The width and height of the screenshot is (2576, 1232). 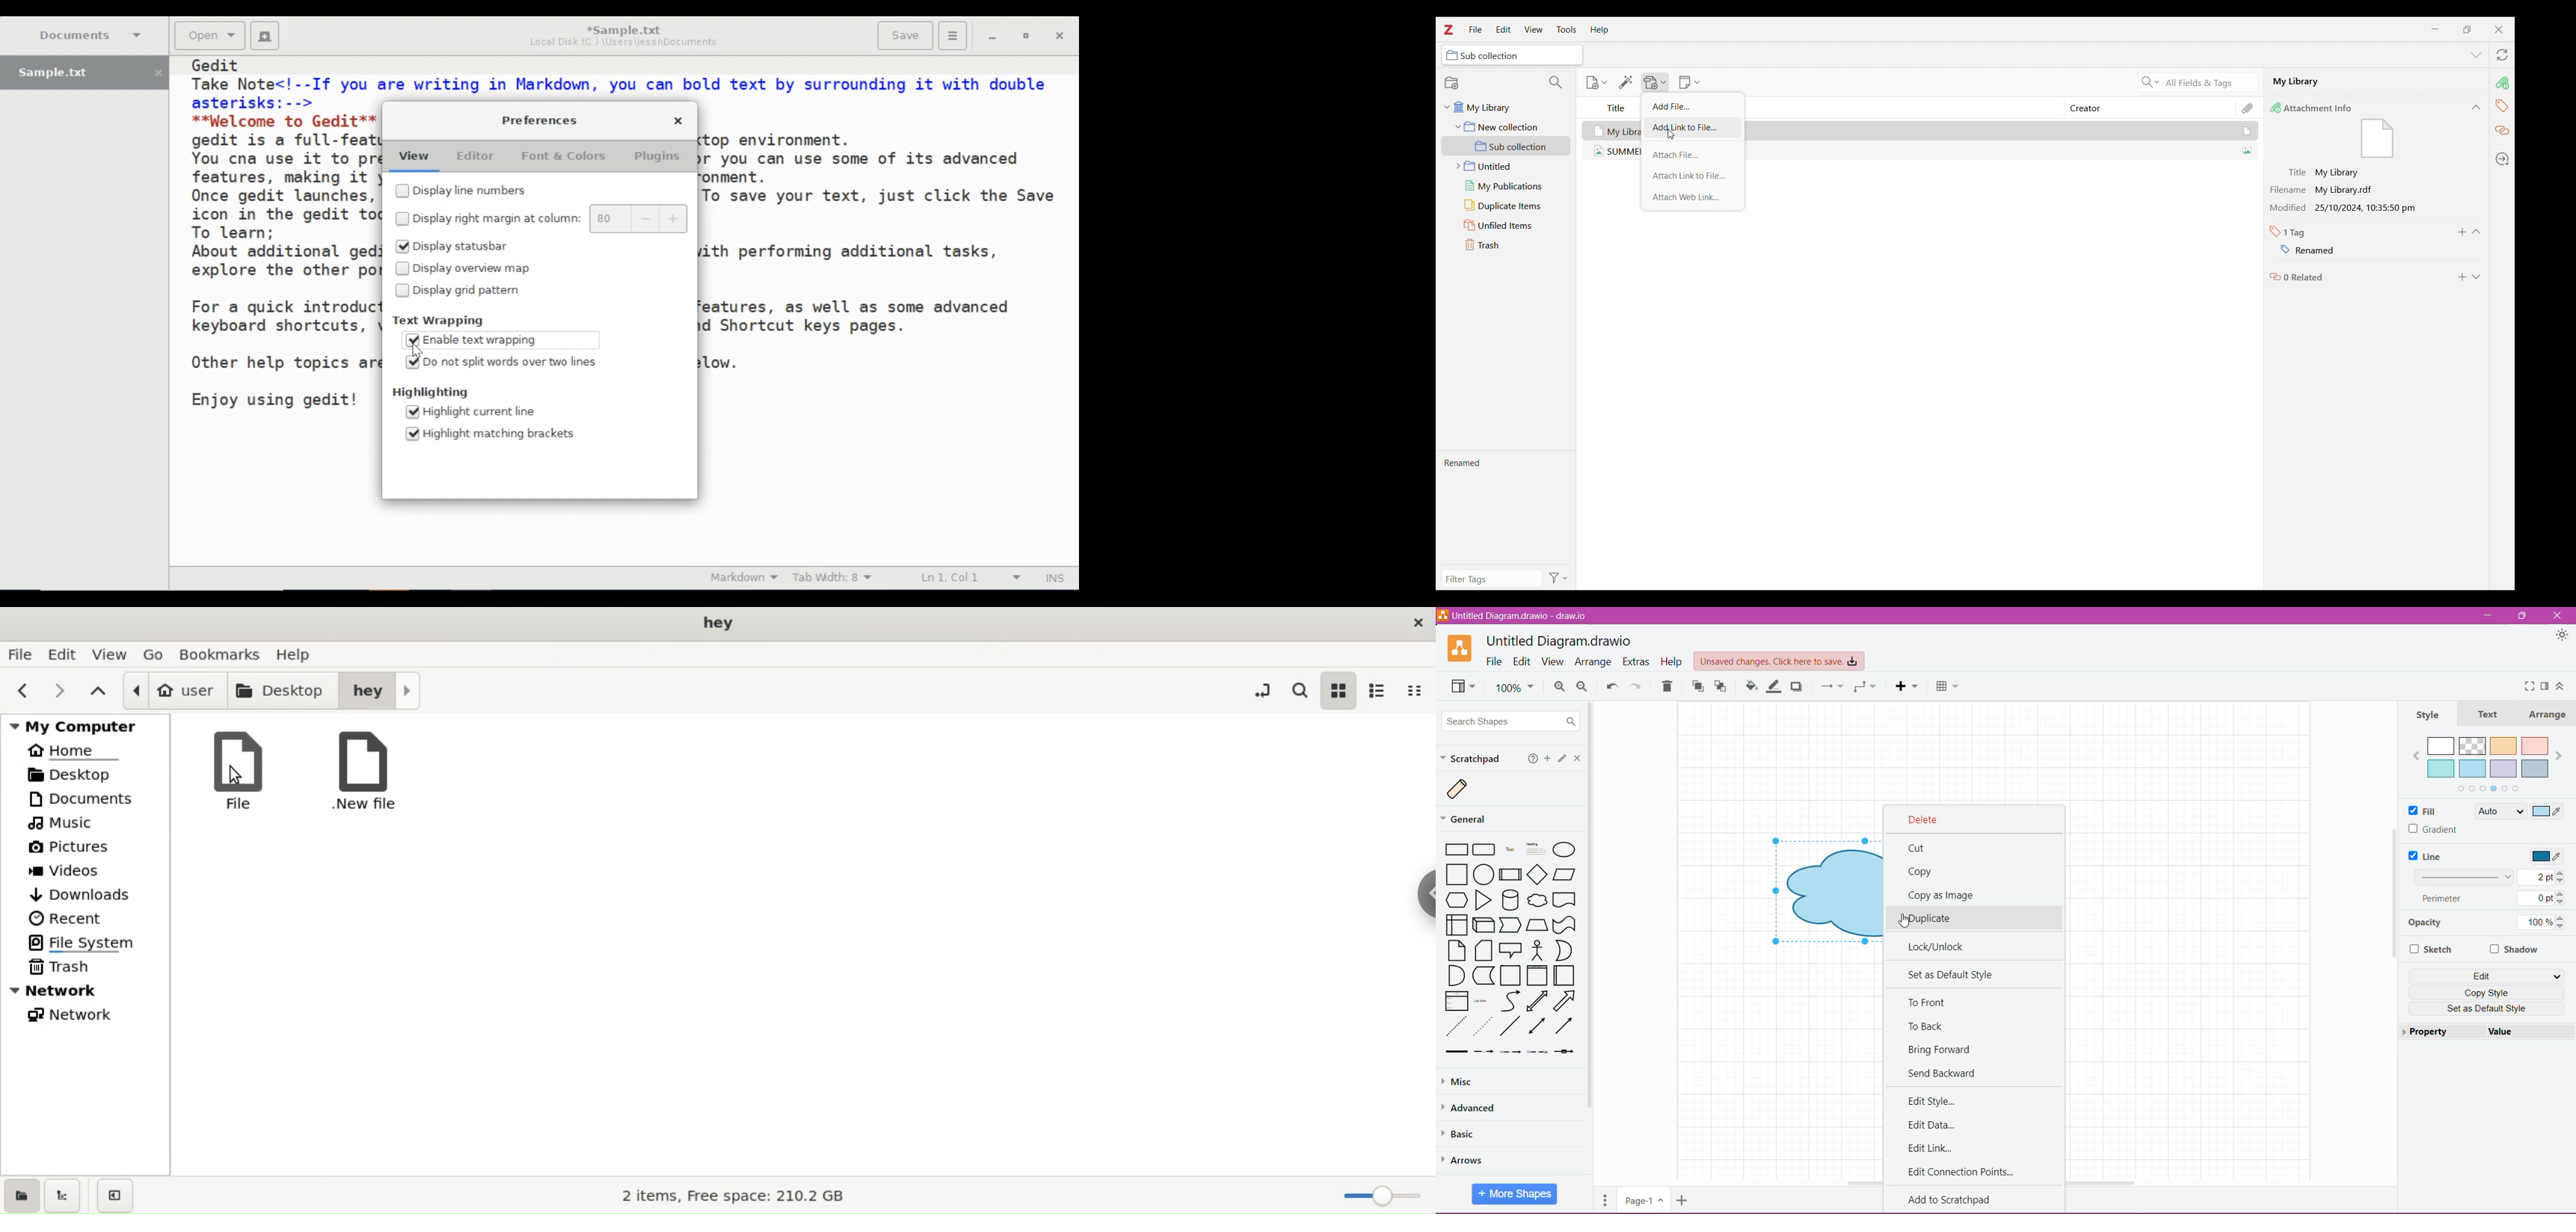 What do you see at coordinates (2211, 83) in the screenshot?
I see `All Fields & Tags` at bounding box center [2211, 83].